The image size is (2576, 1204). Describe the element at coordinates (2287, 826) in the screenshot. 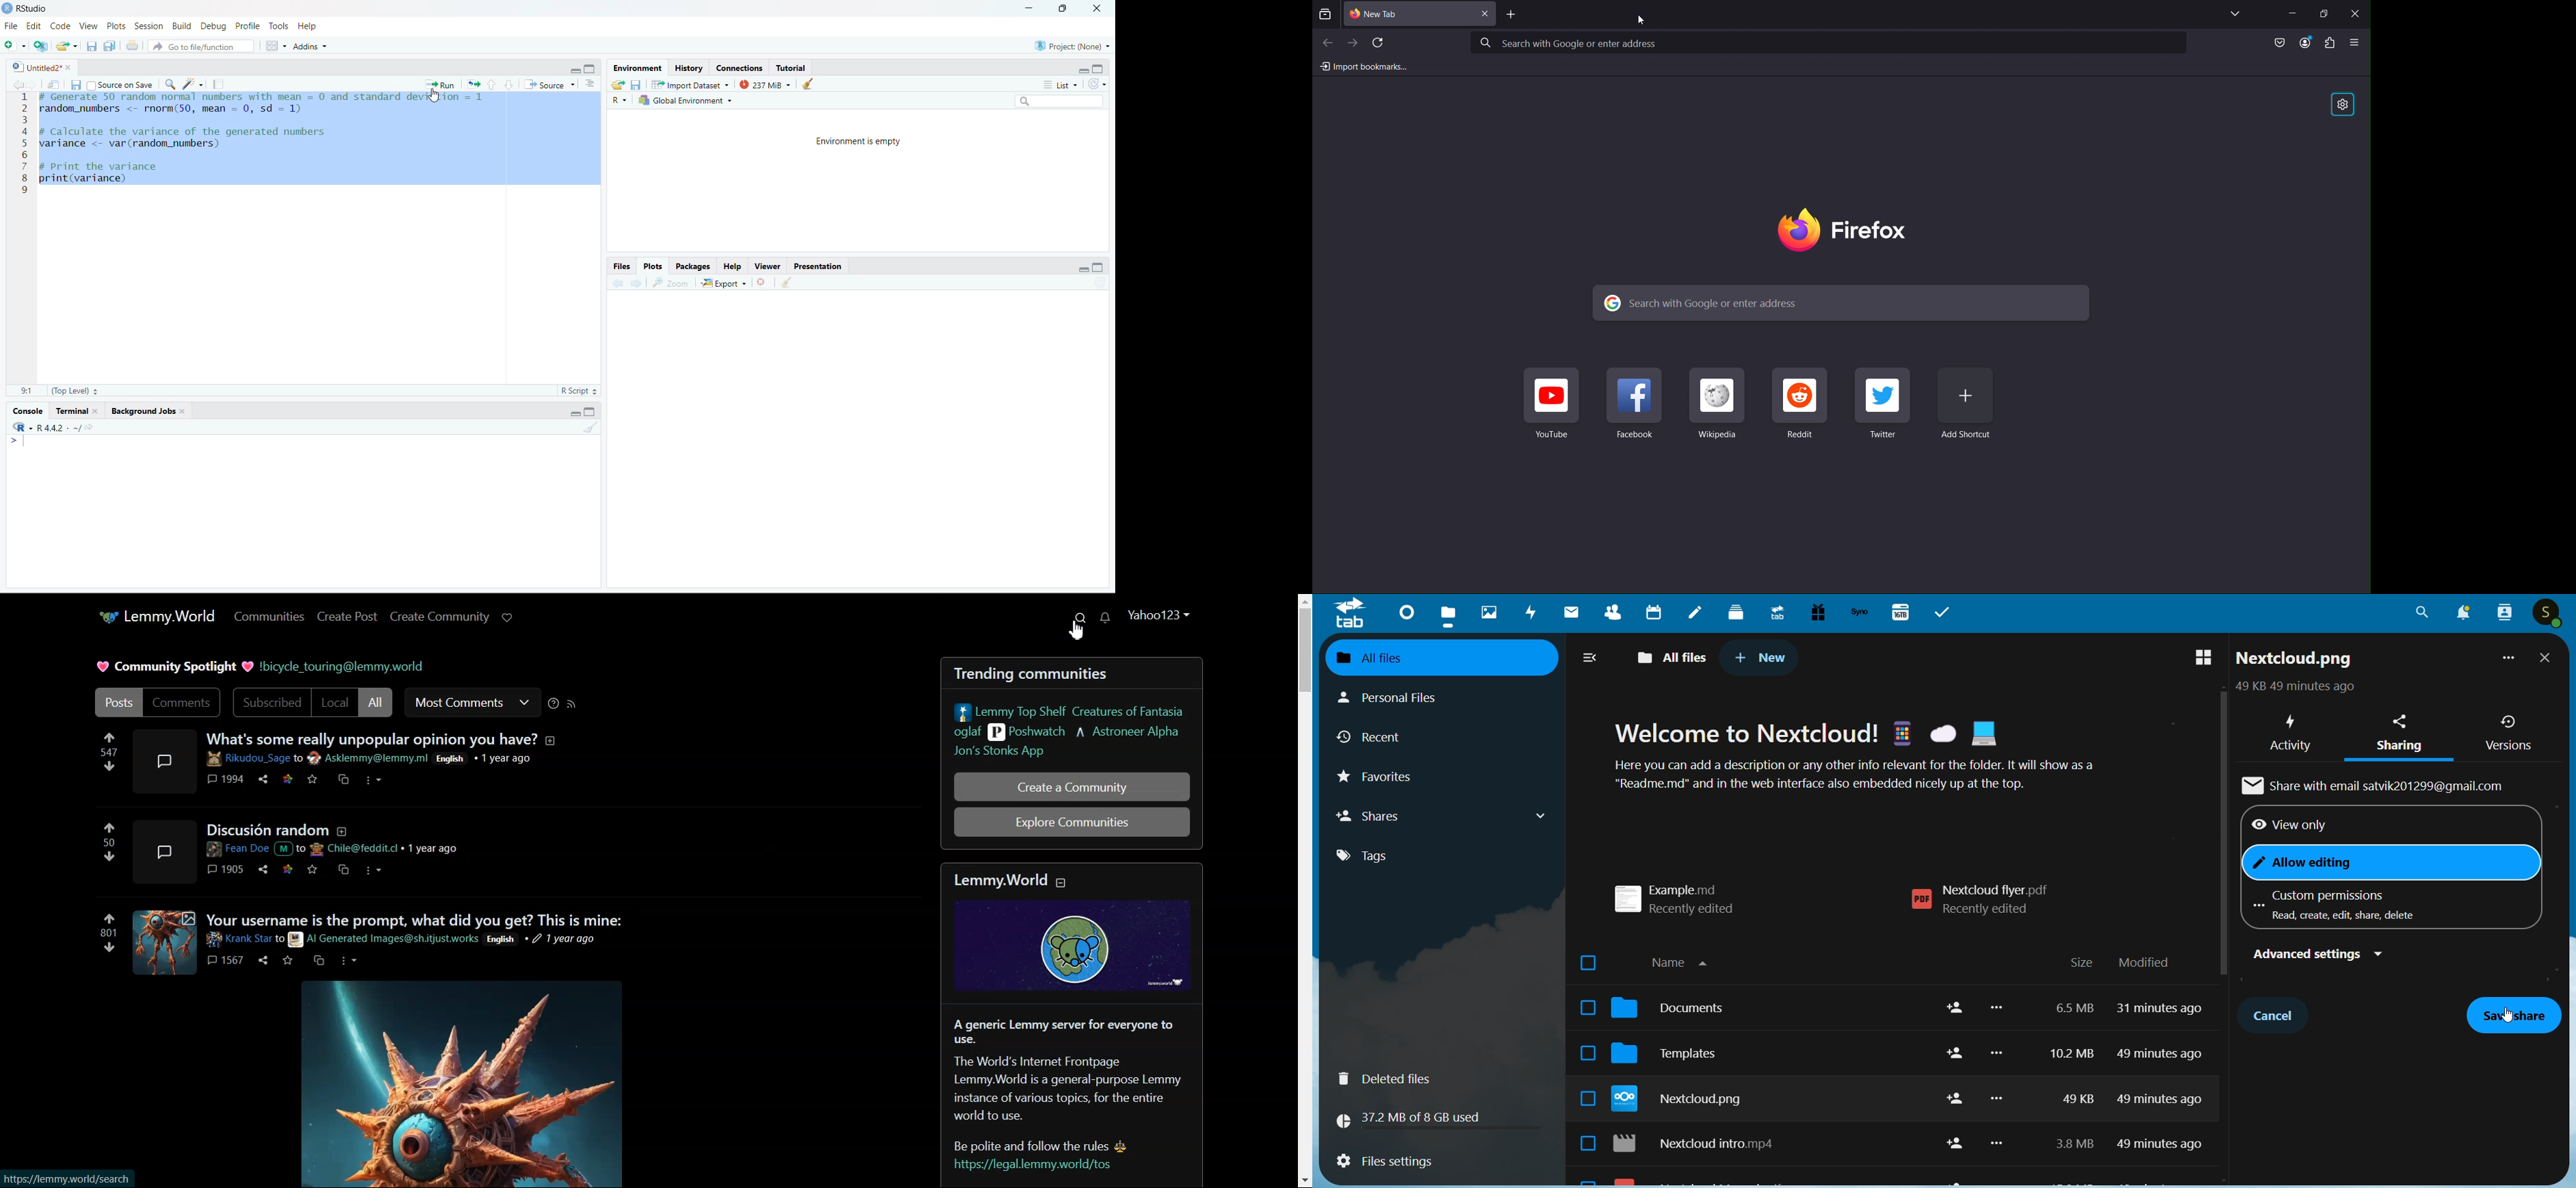

I see `view only` at that location.